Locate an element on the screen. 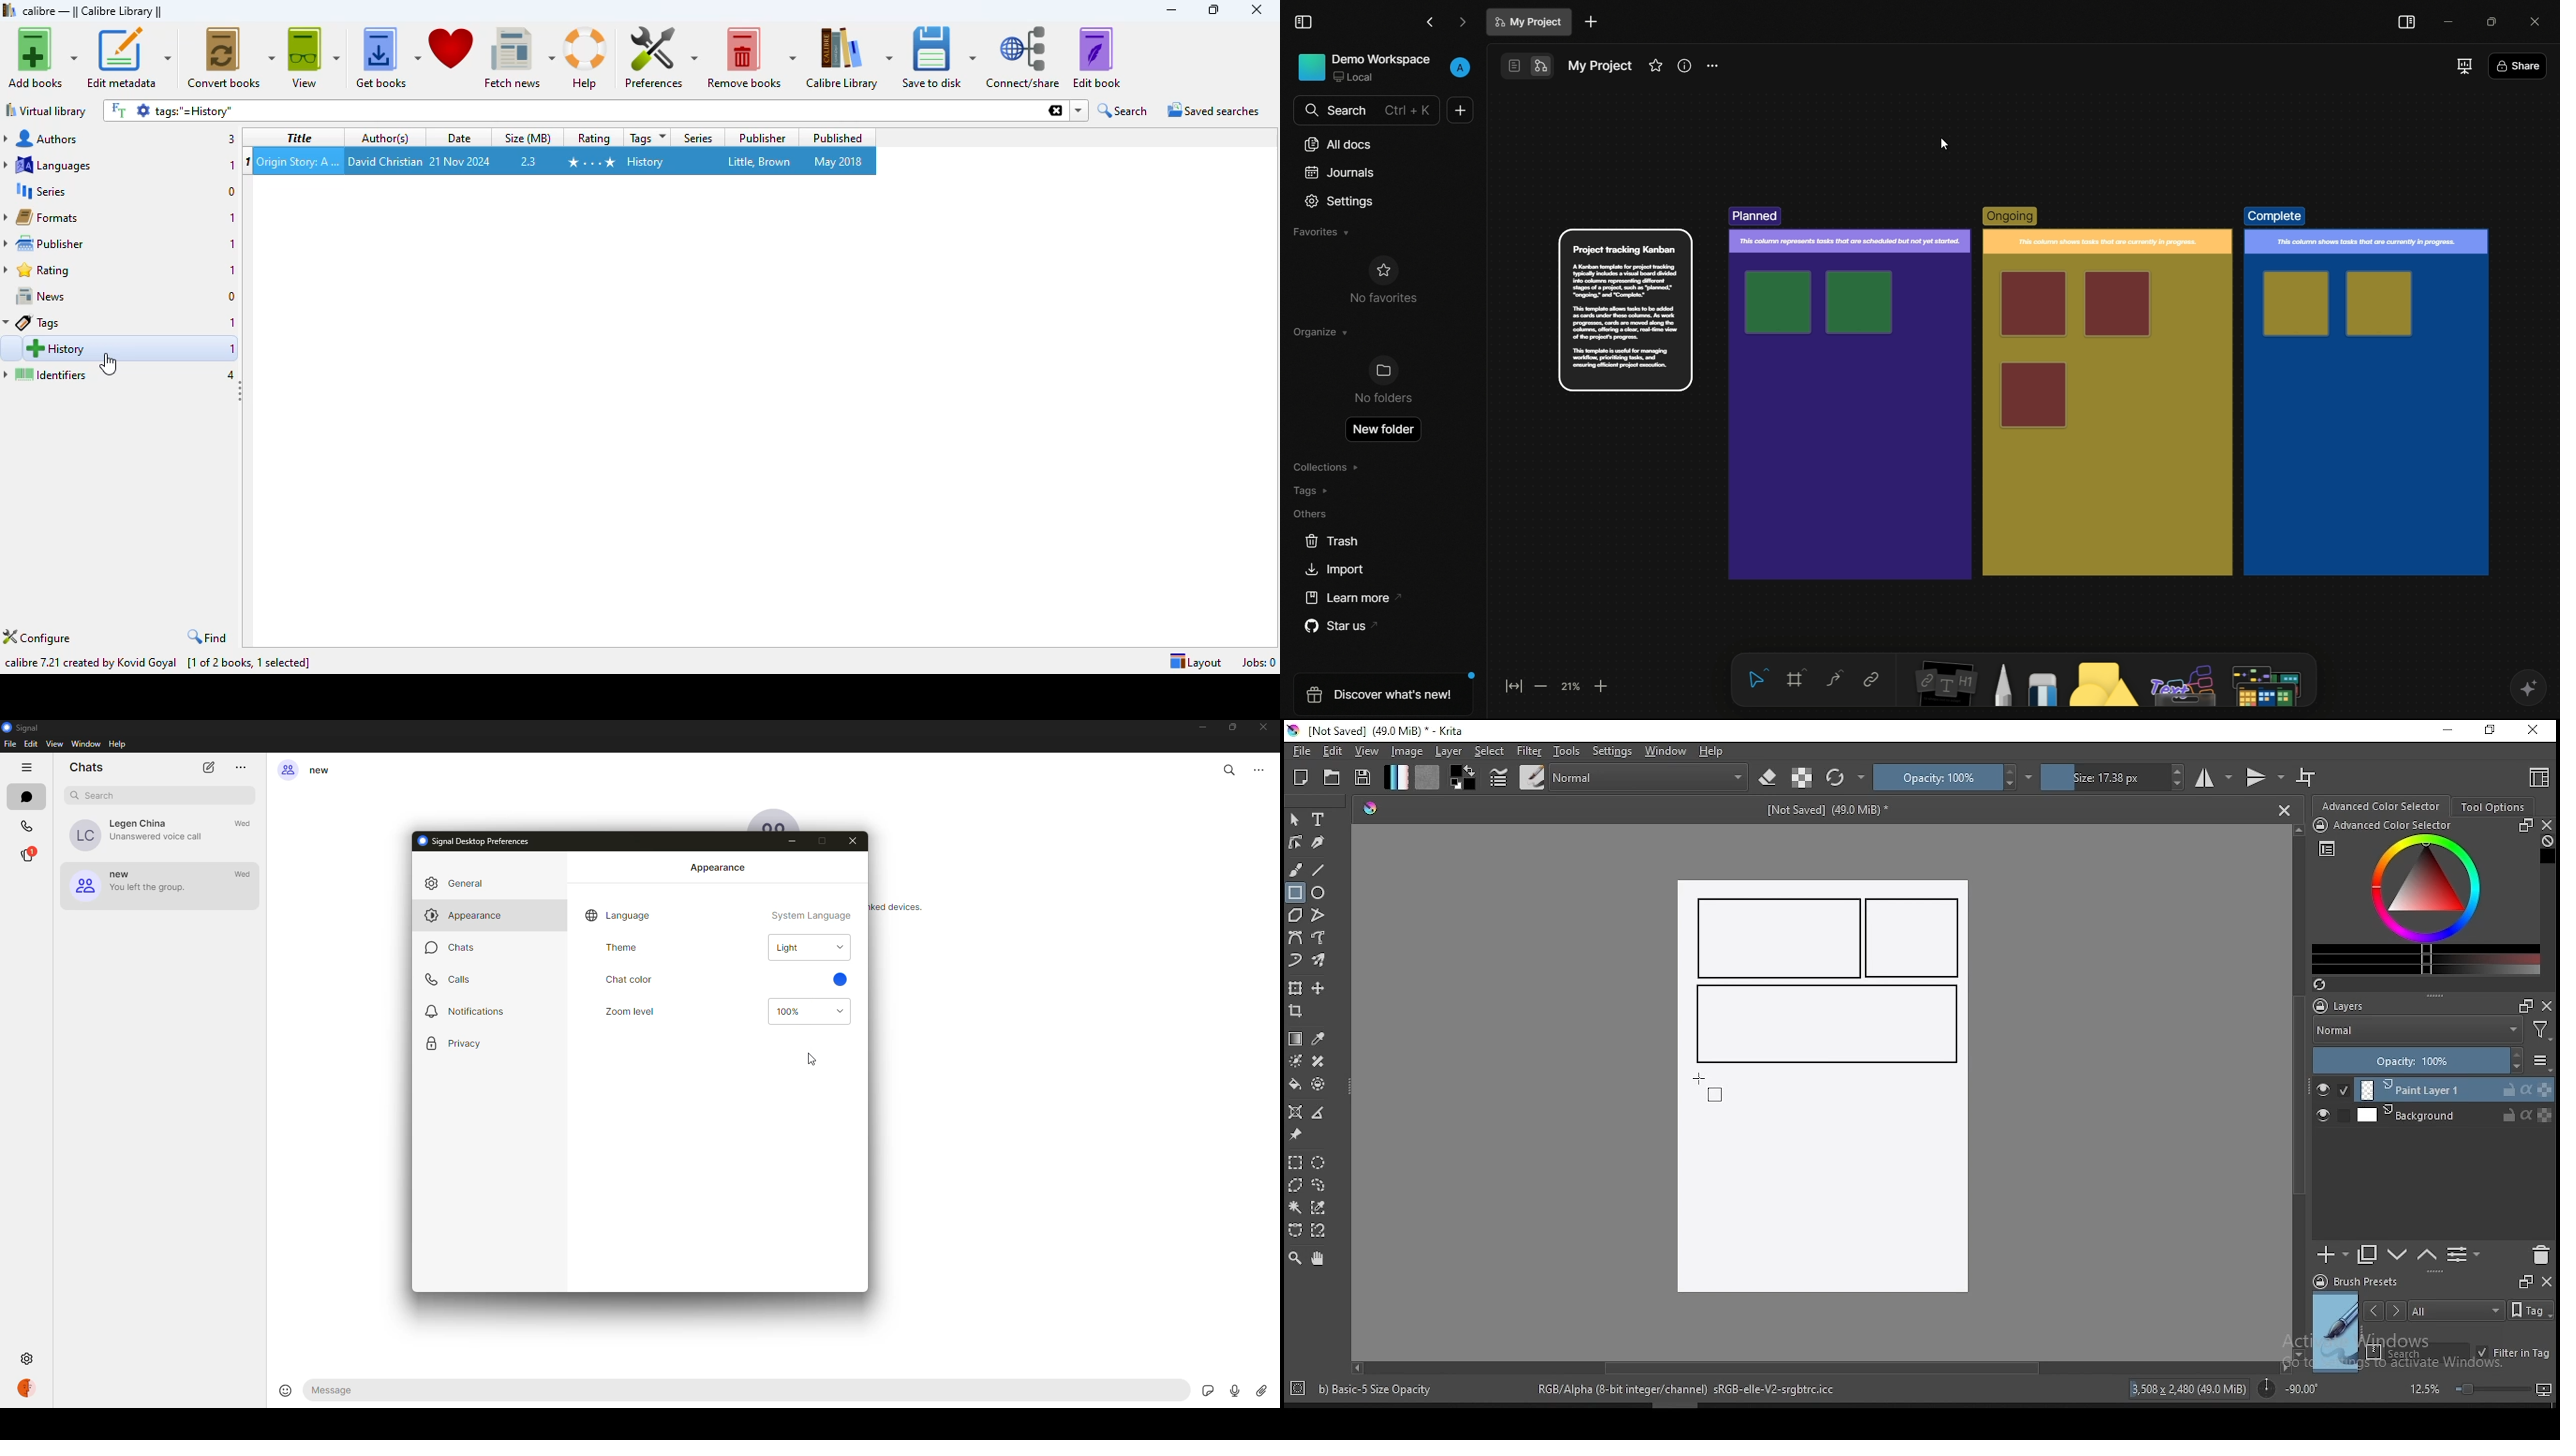  pattern is located at coordinates (1427, 777).